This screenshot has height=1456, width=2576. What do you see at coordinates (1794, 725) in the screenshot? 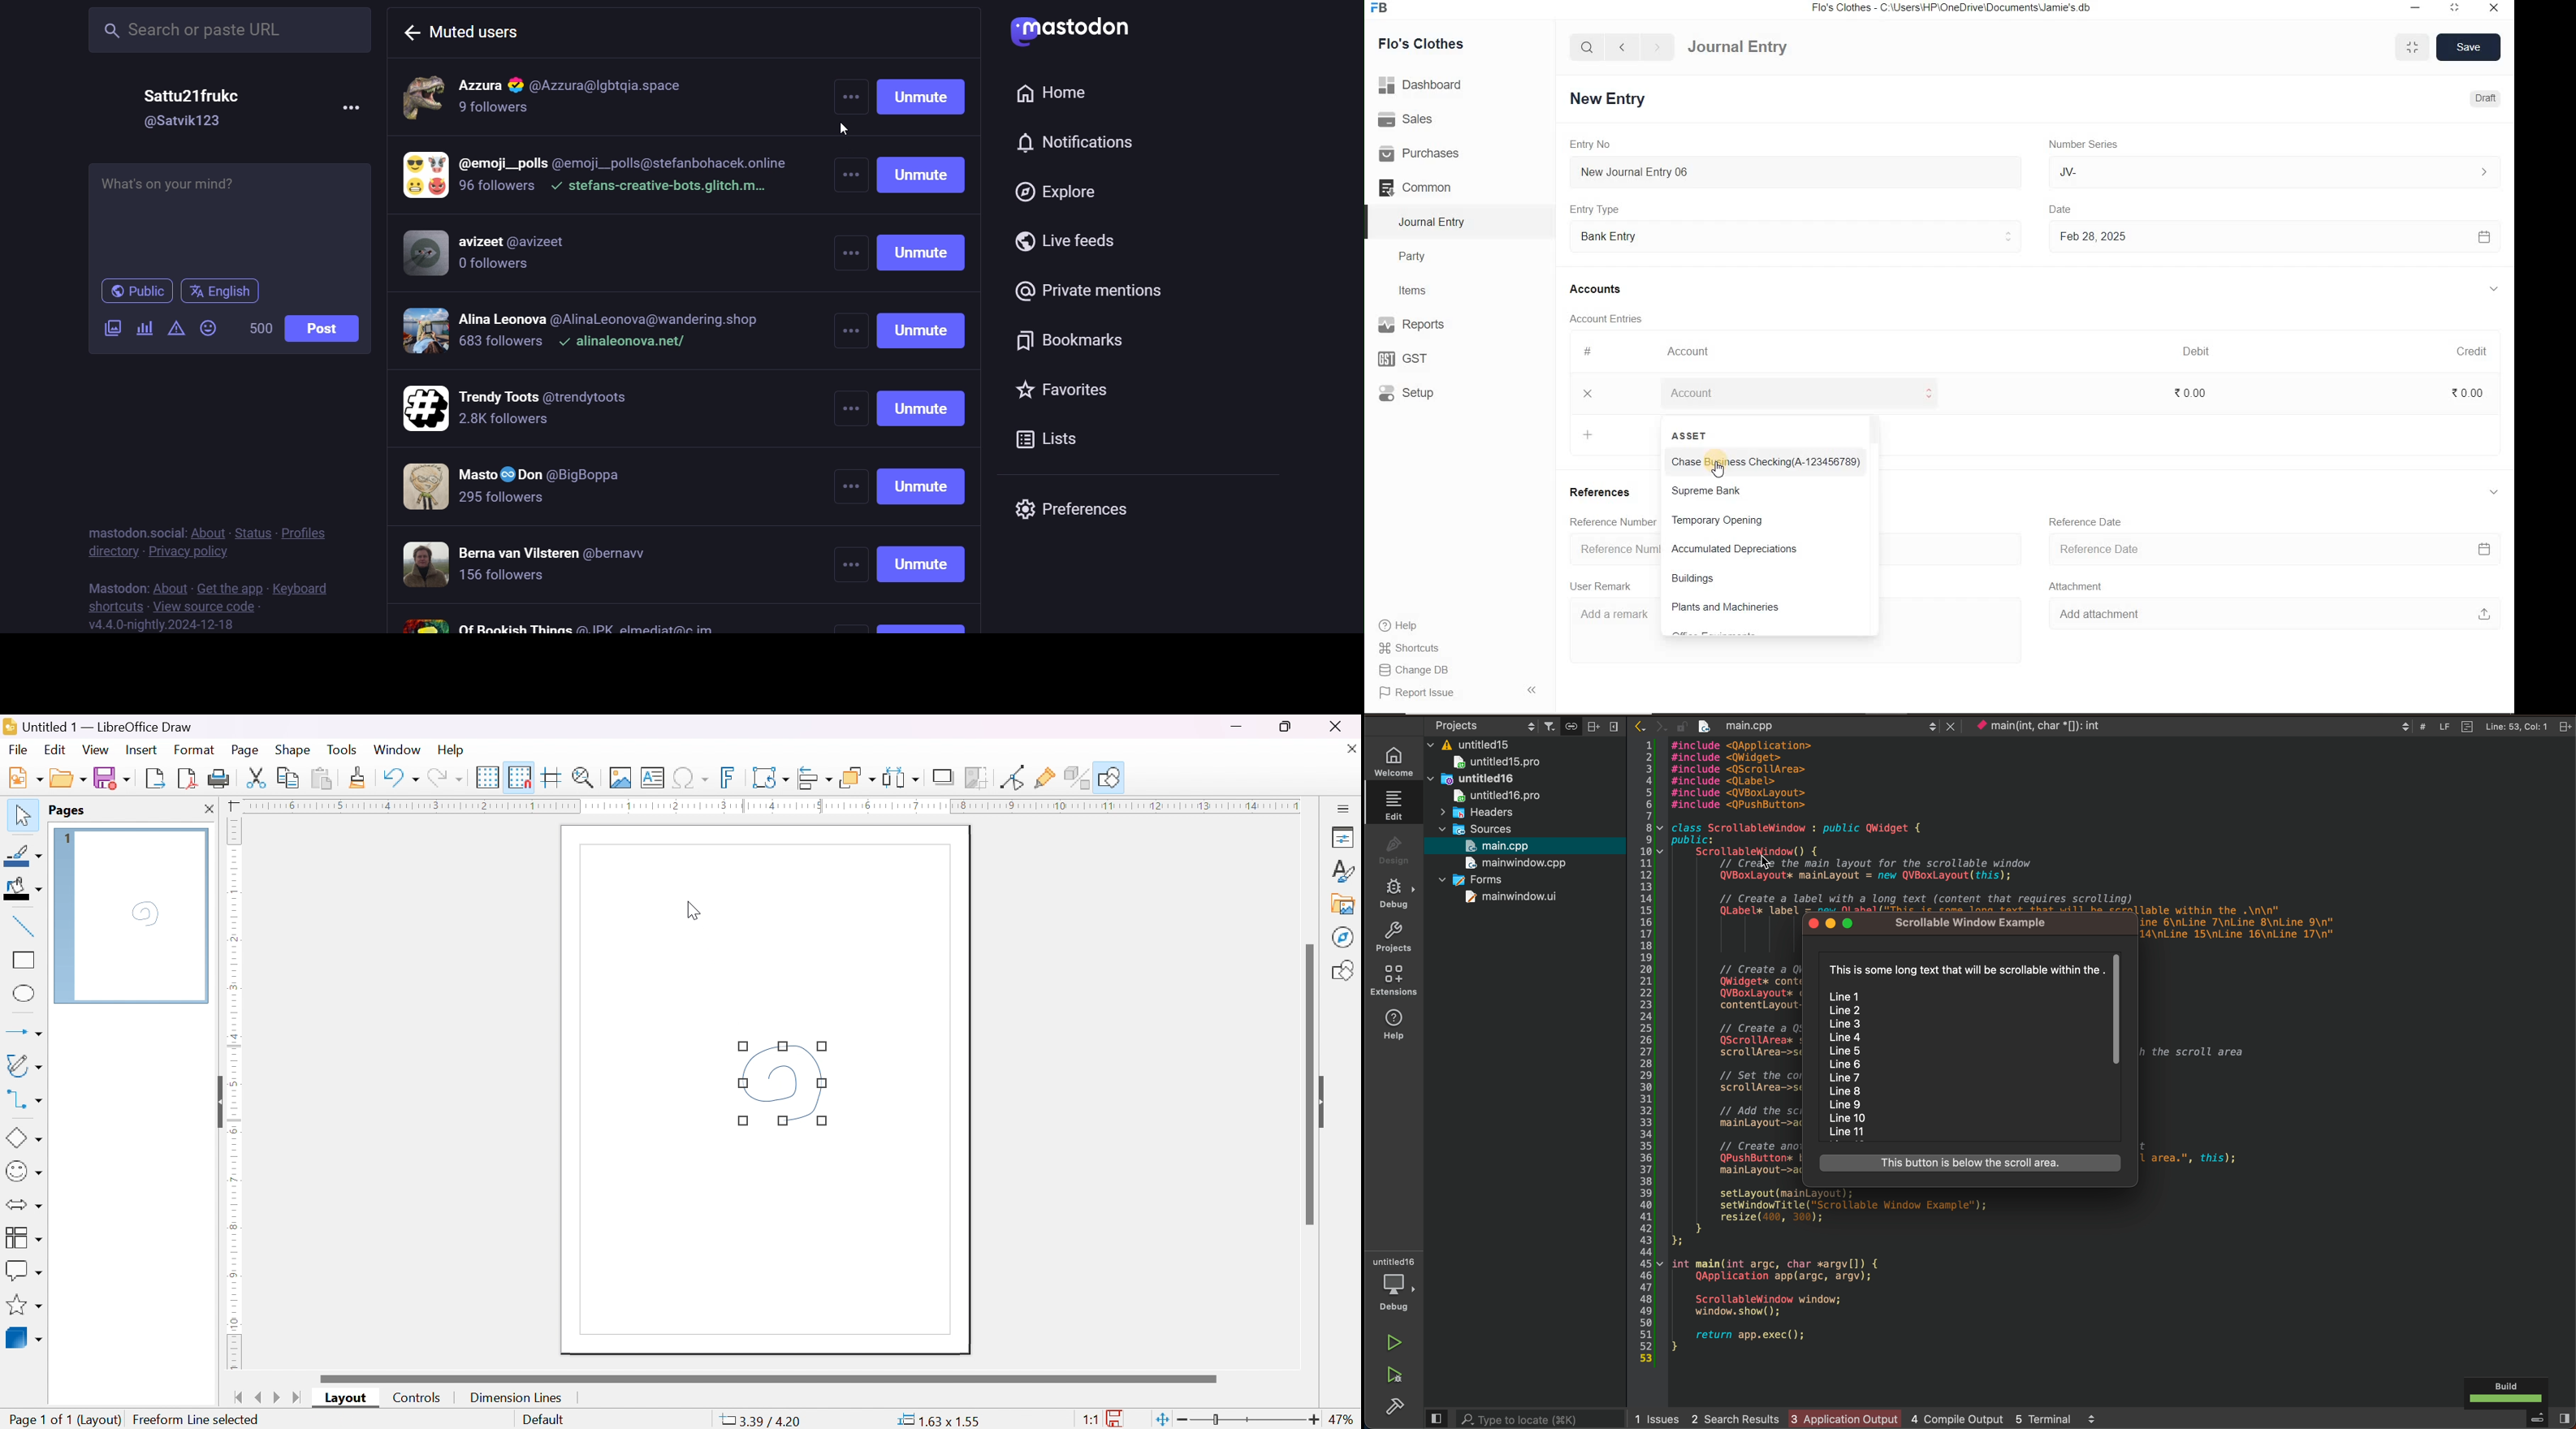
I see `after save` at bounding box center [1794, 725].